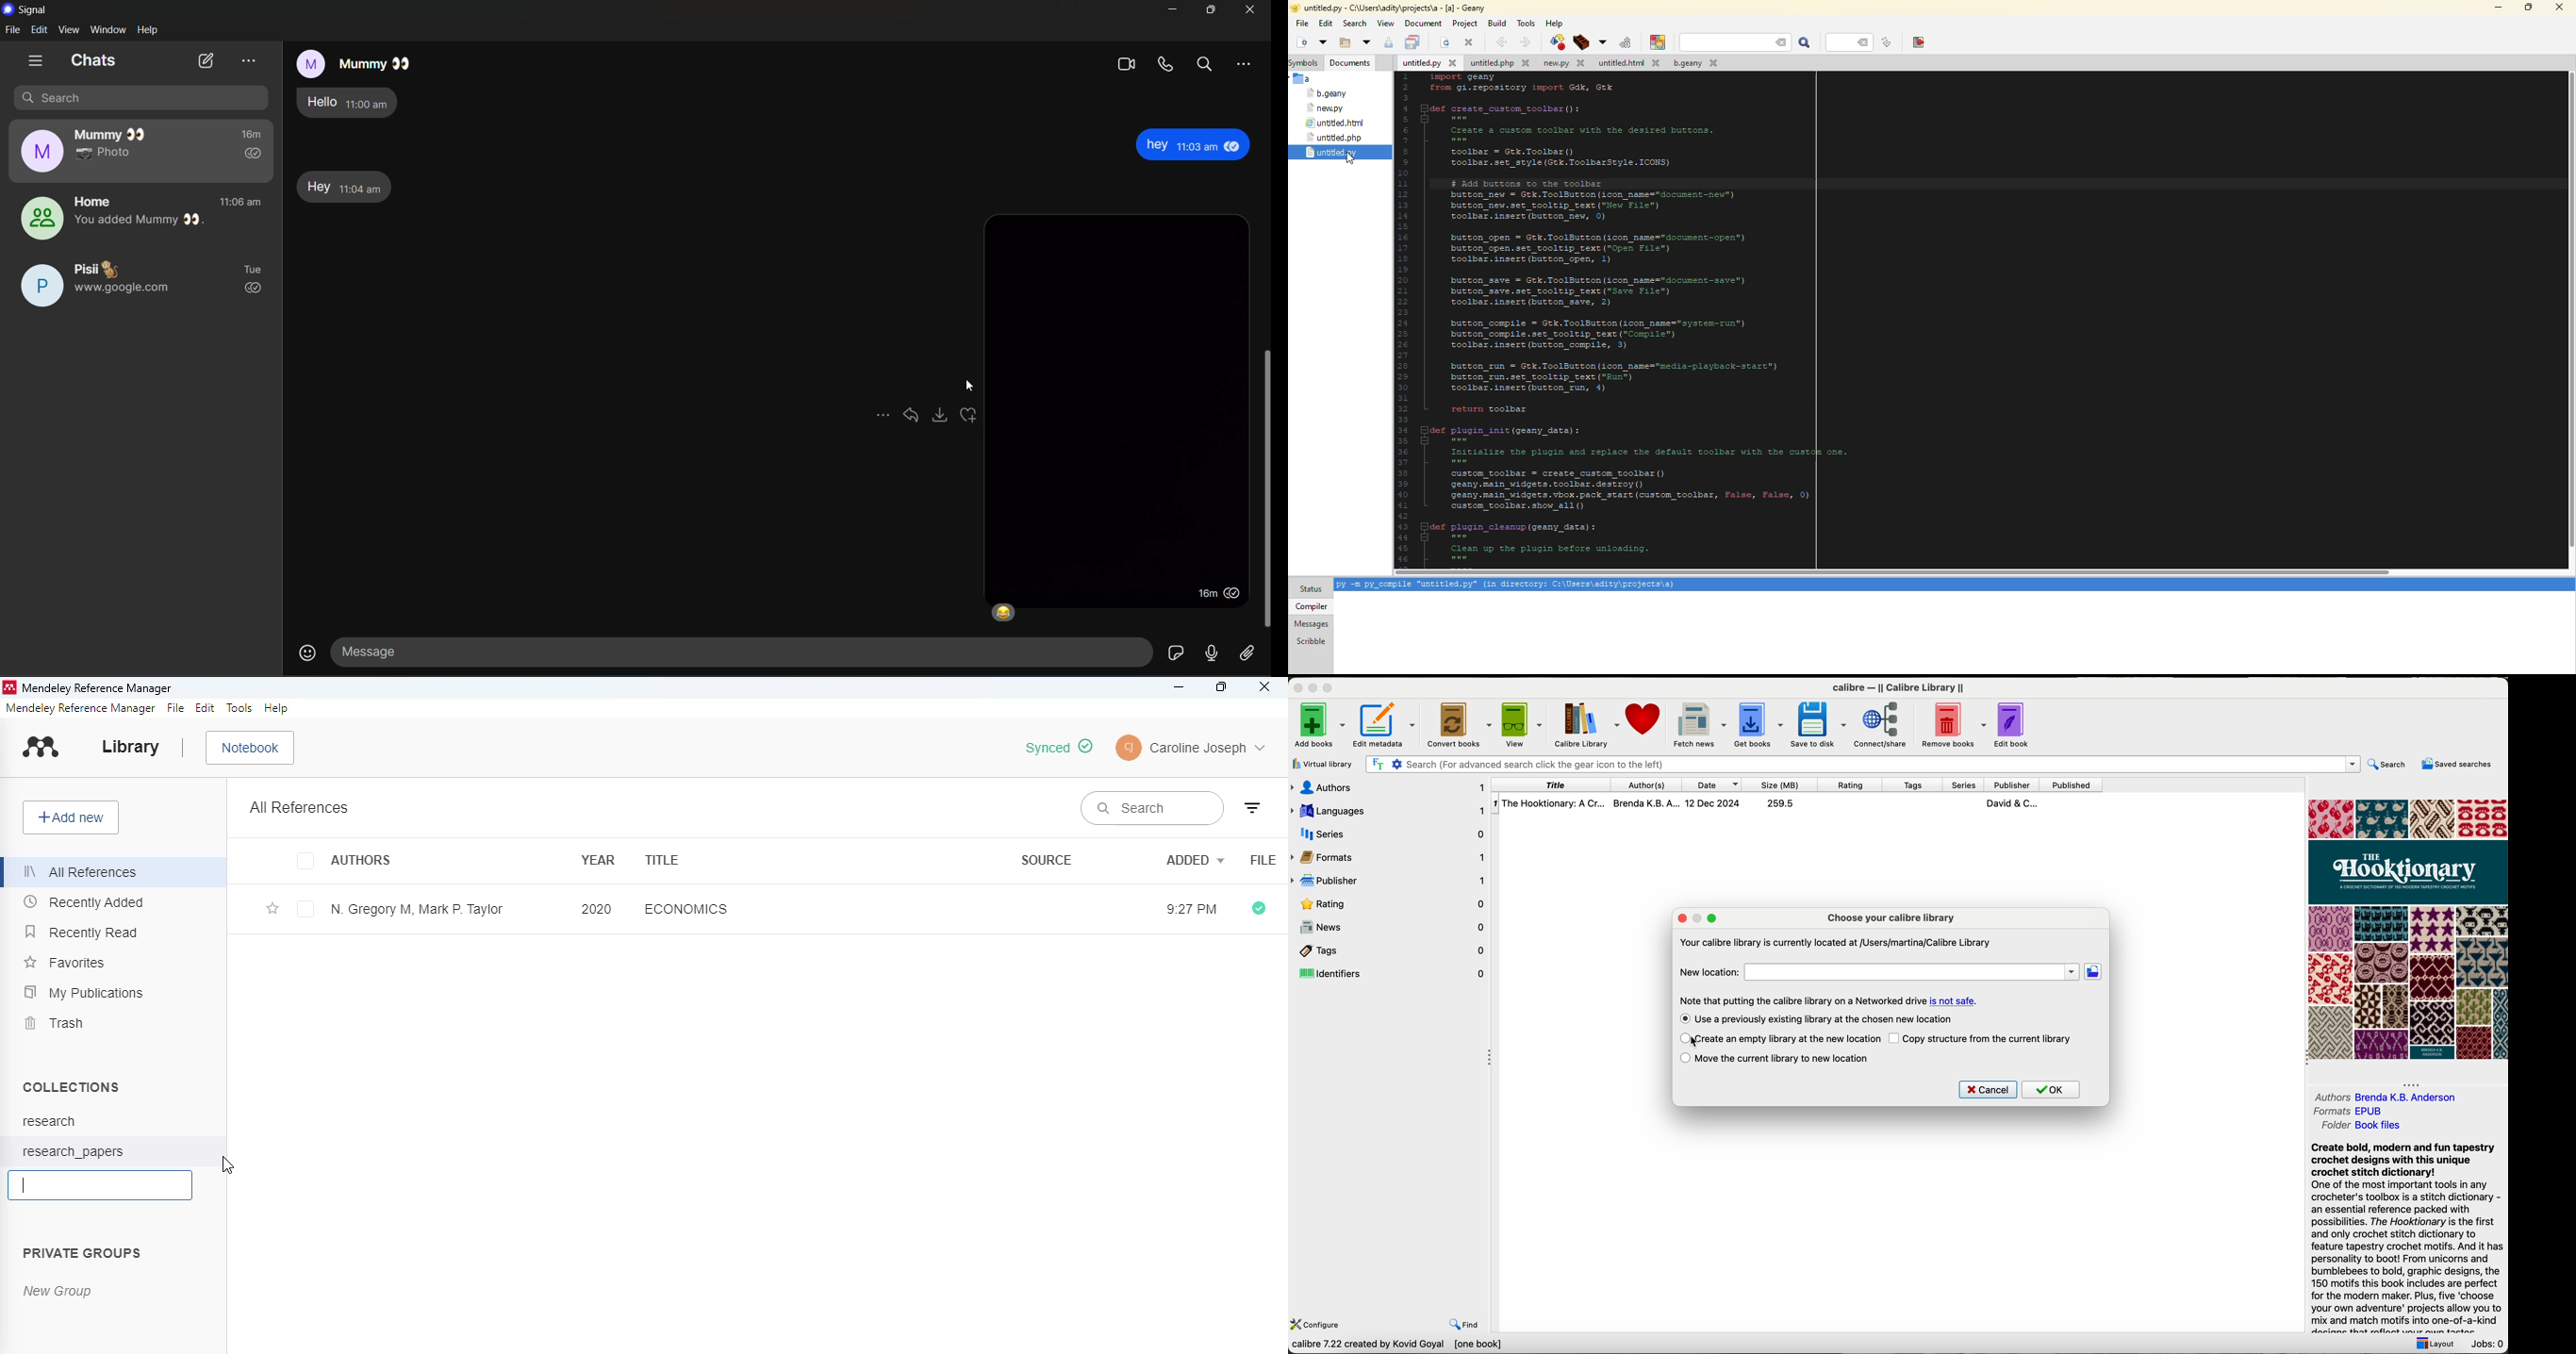 The image size is (2576, 1372). I want to click on authors, so click(362, 862).